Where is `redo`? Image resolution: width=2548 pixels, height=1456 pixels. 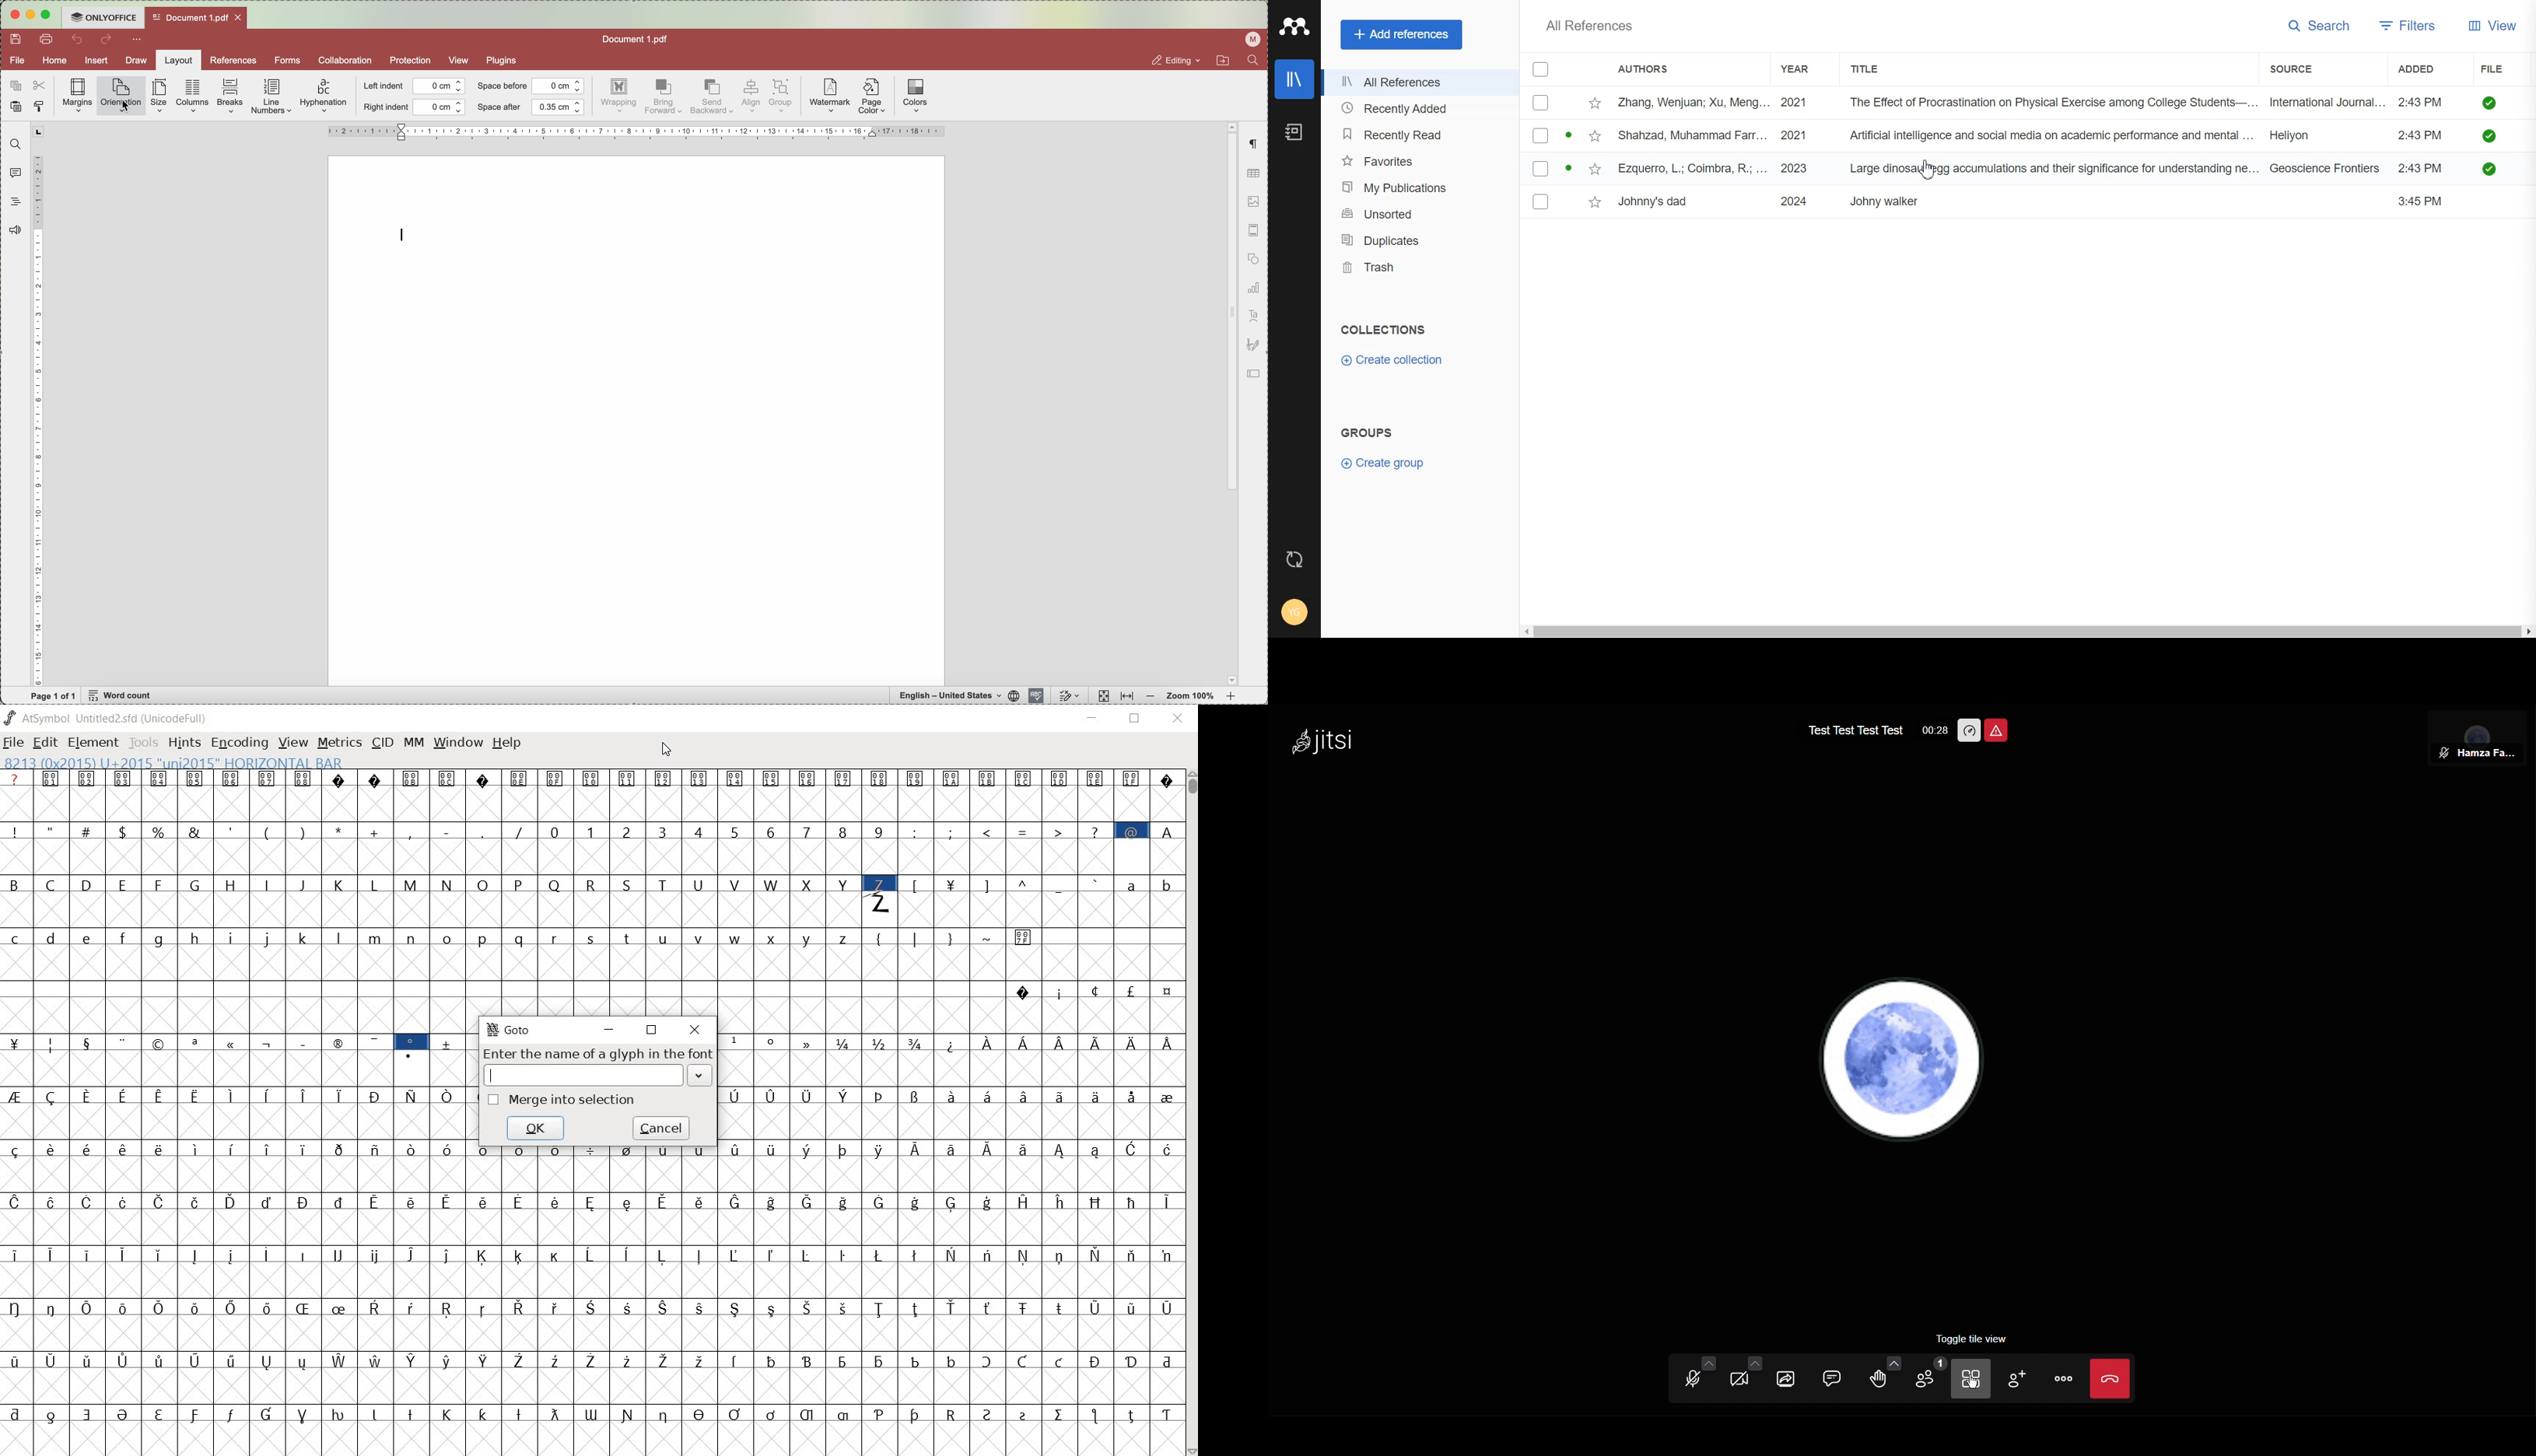 redo is located at coordinates (108, 41).